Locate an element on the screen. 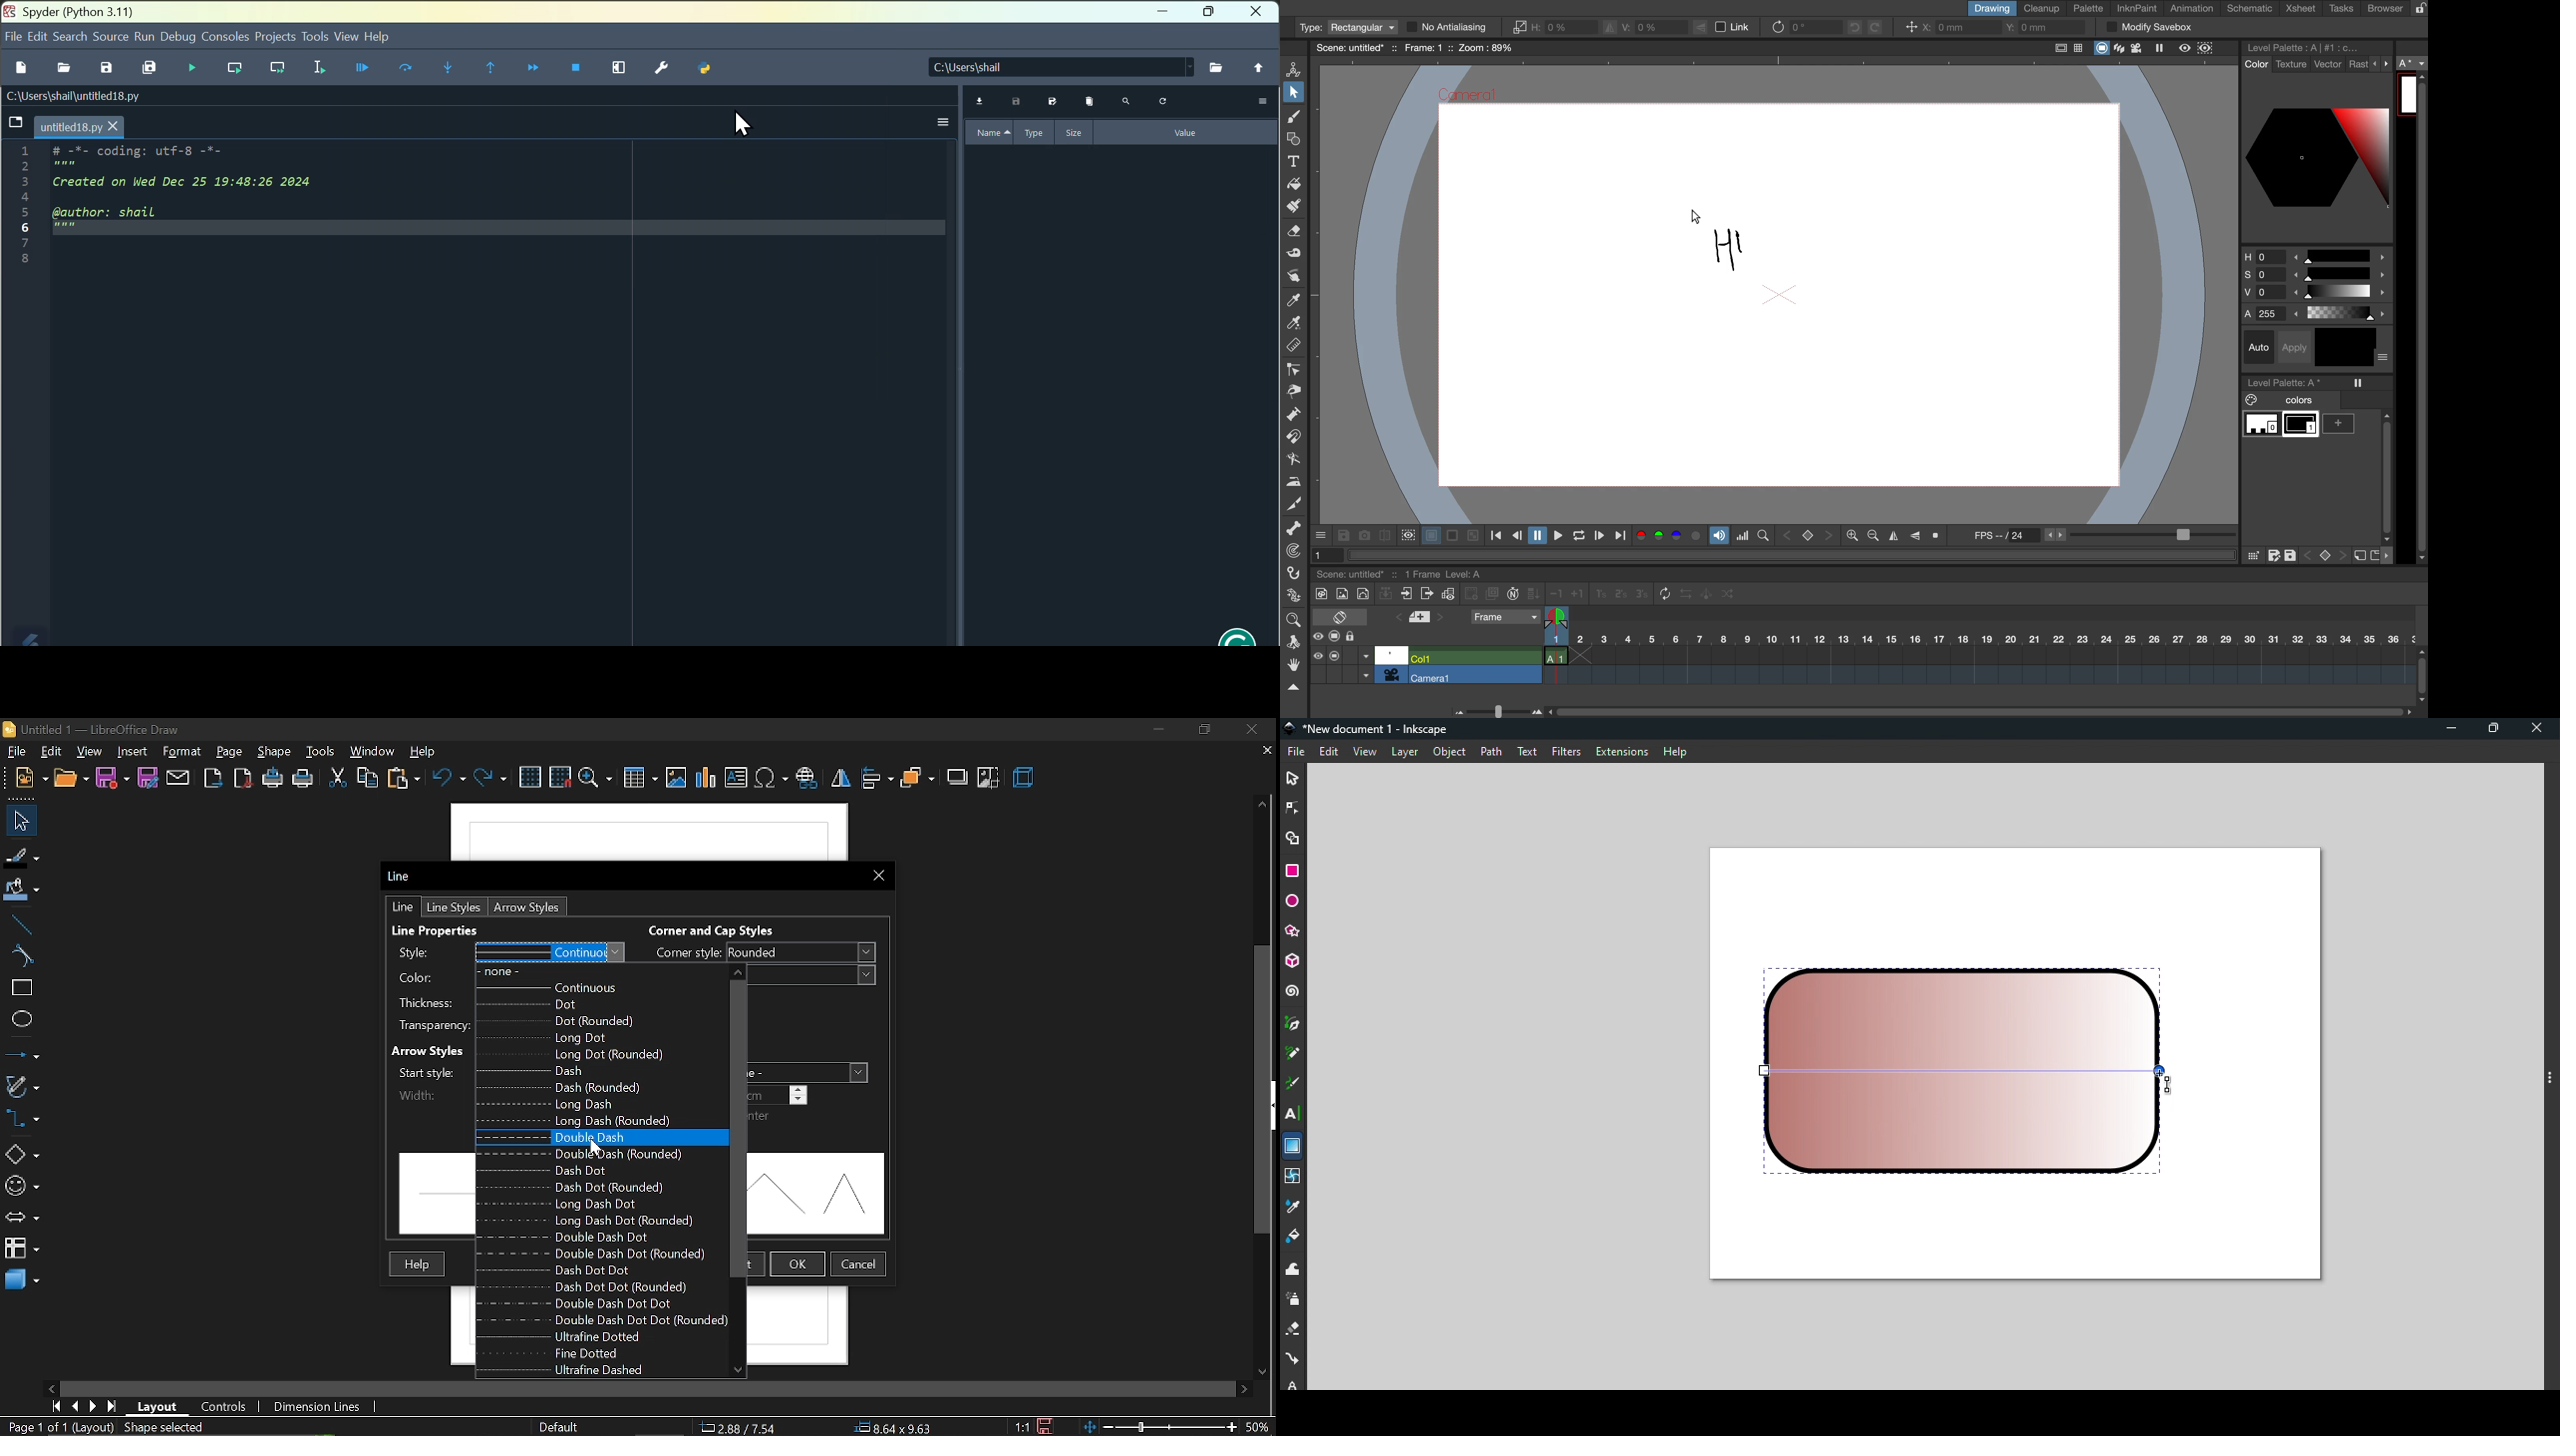 This screenshot has width=2576, height=1456. Double dash dot dot is located at coordinates (594, 1302).